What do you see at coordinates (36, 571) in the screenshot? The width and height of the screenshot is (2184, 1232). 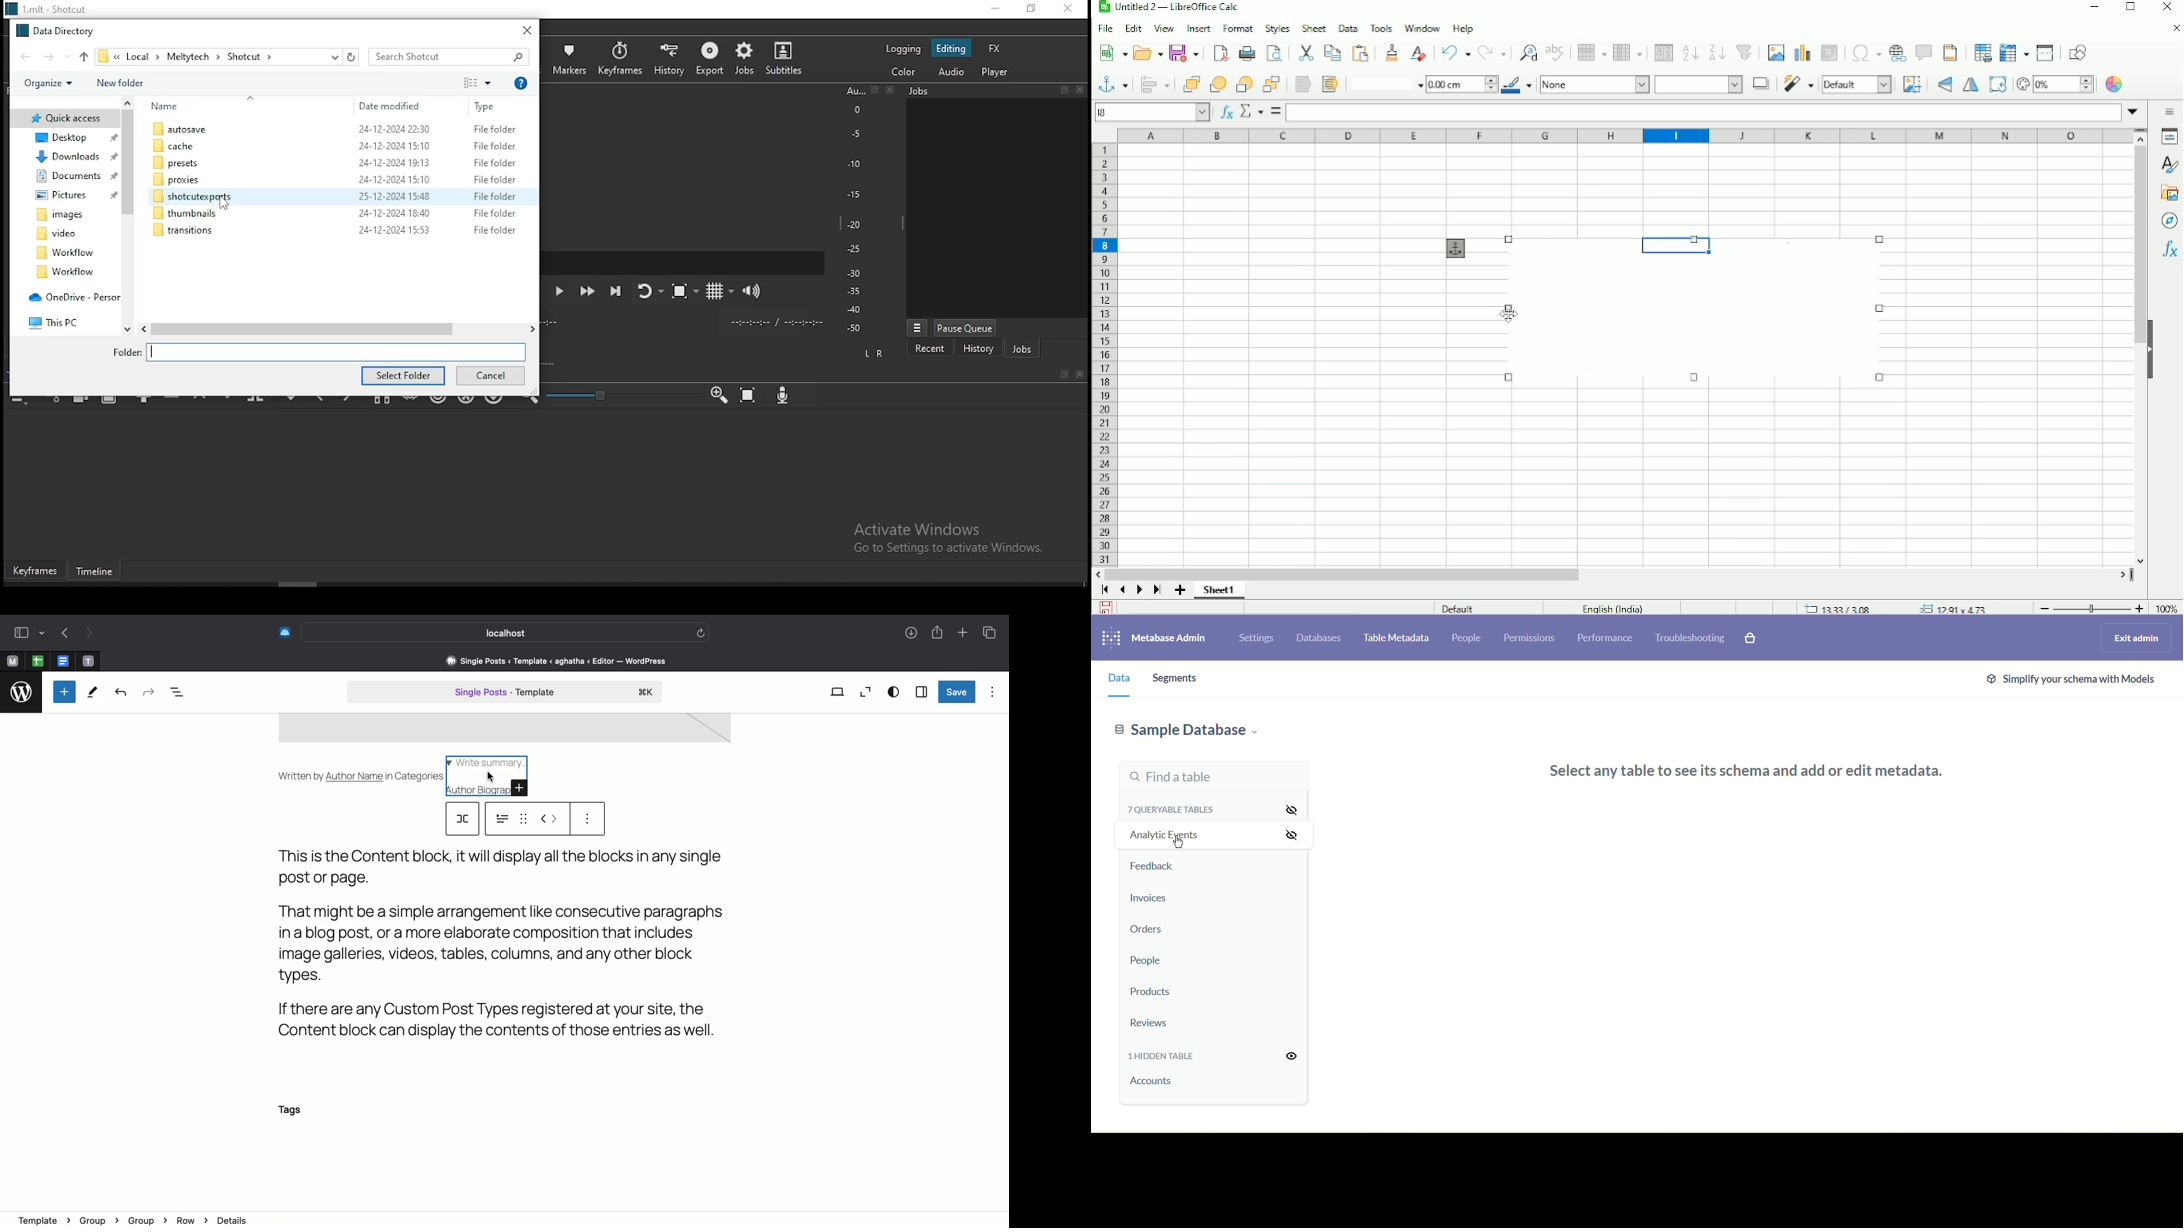 I see `keyframes` at bounding box center [36, 571].